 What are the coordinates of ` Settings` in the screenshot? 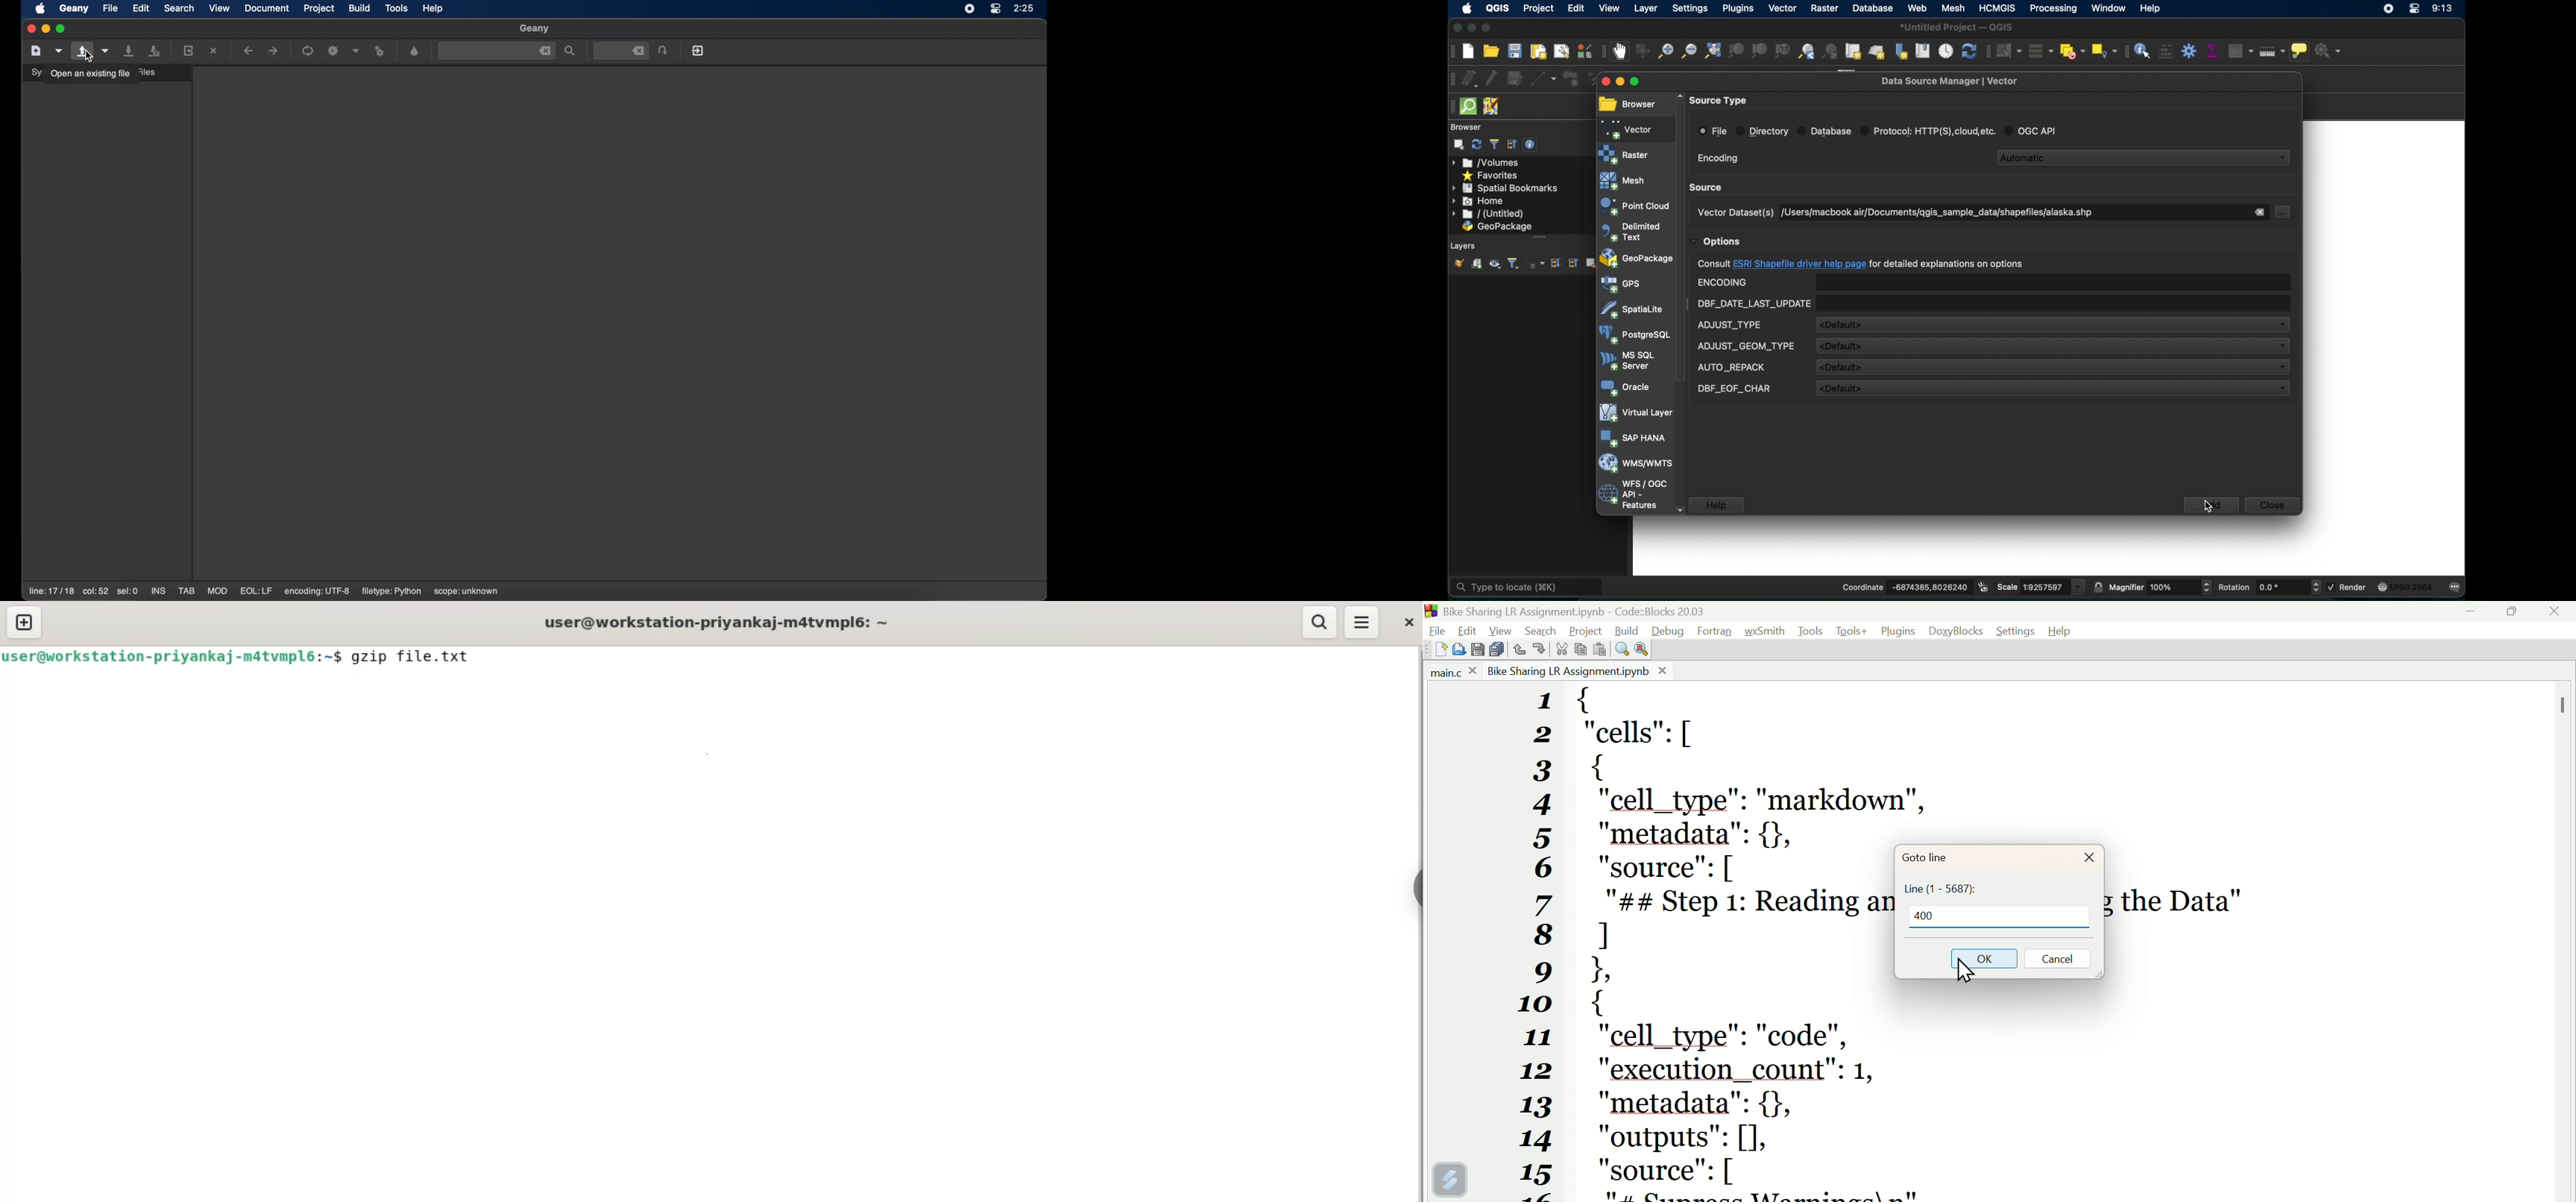 It's located at (2018, 632).